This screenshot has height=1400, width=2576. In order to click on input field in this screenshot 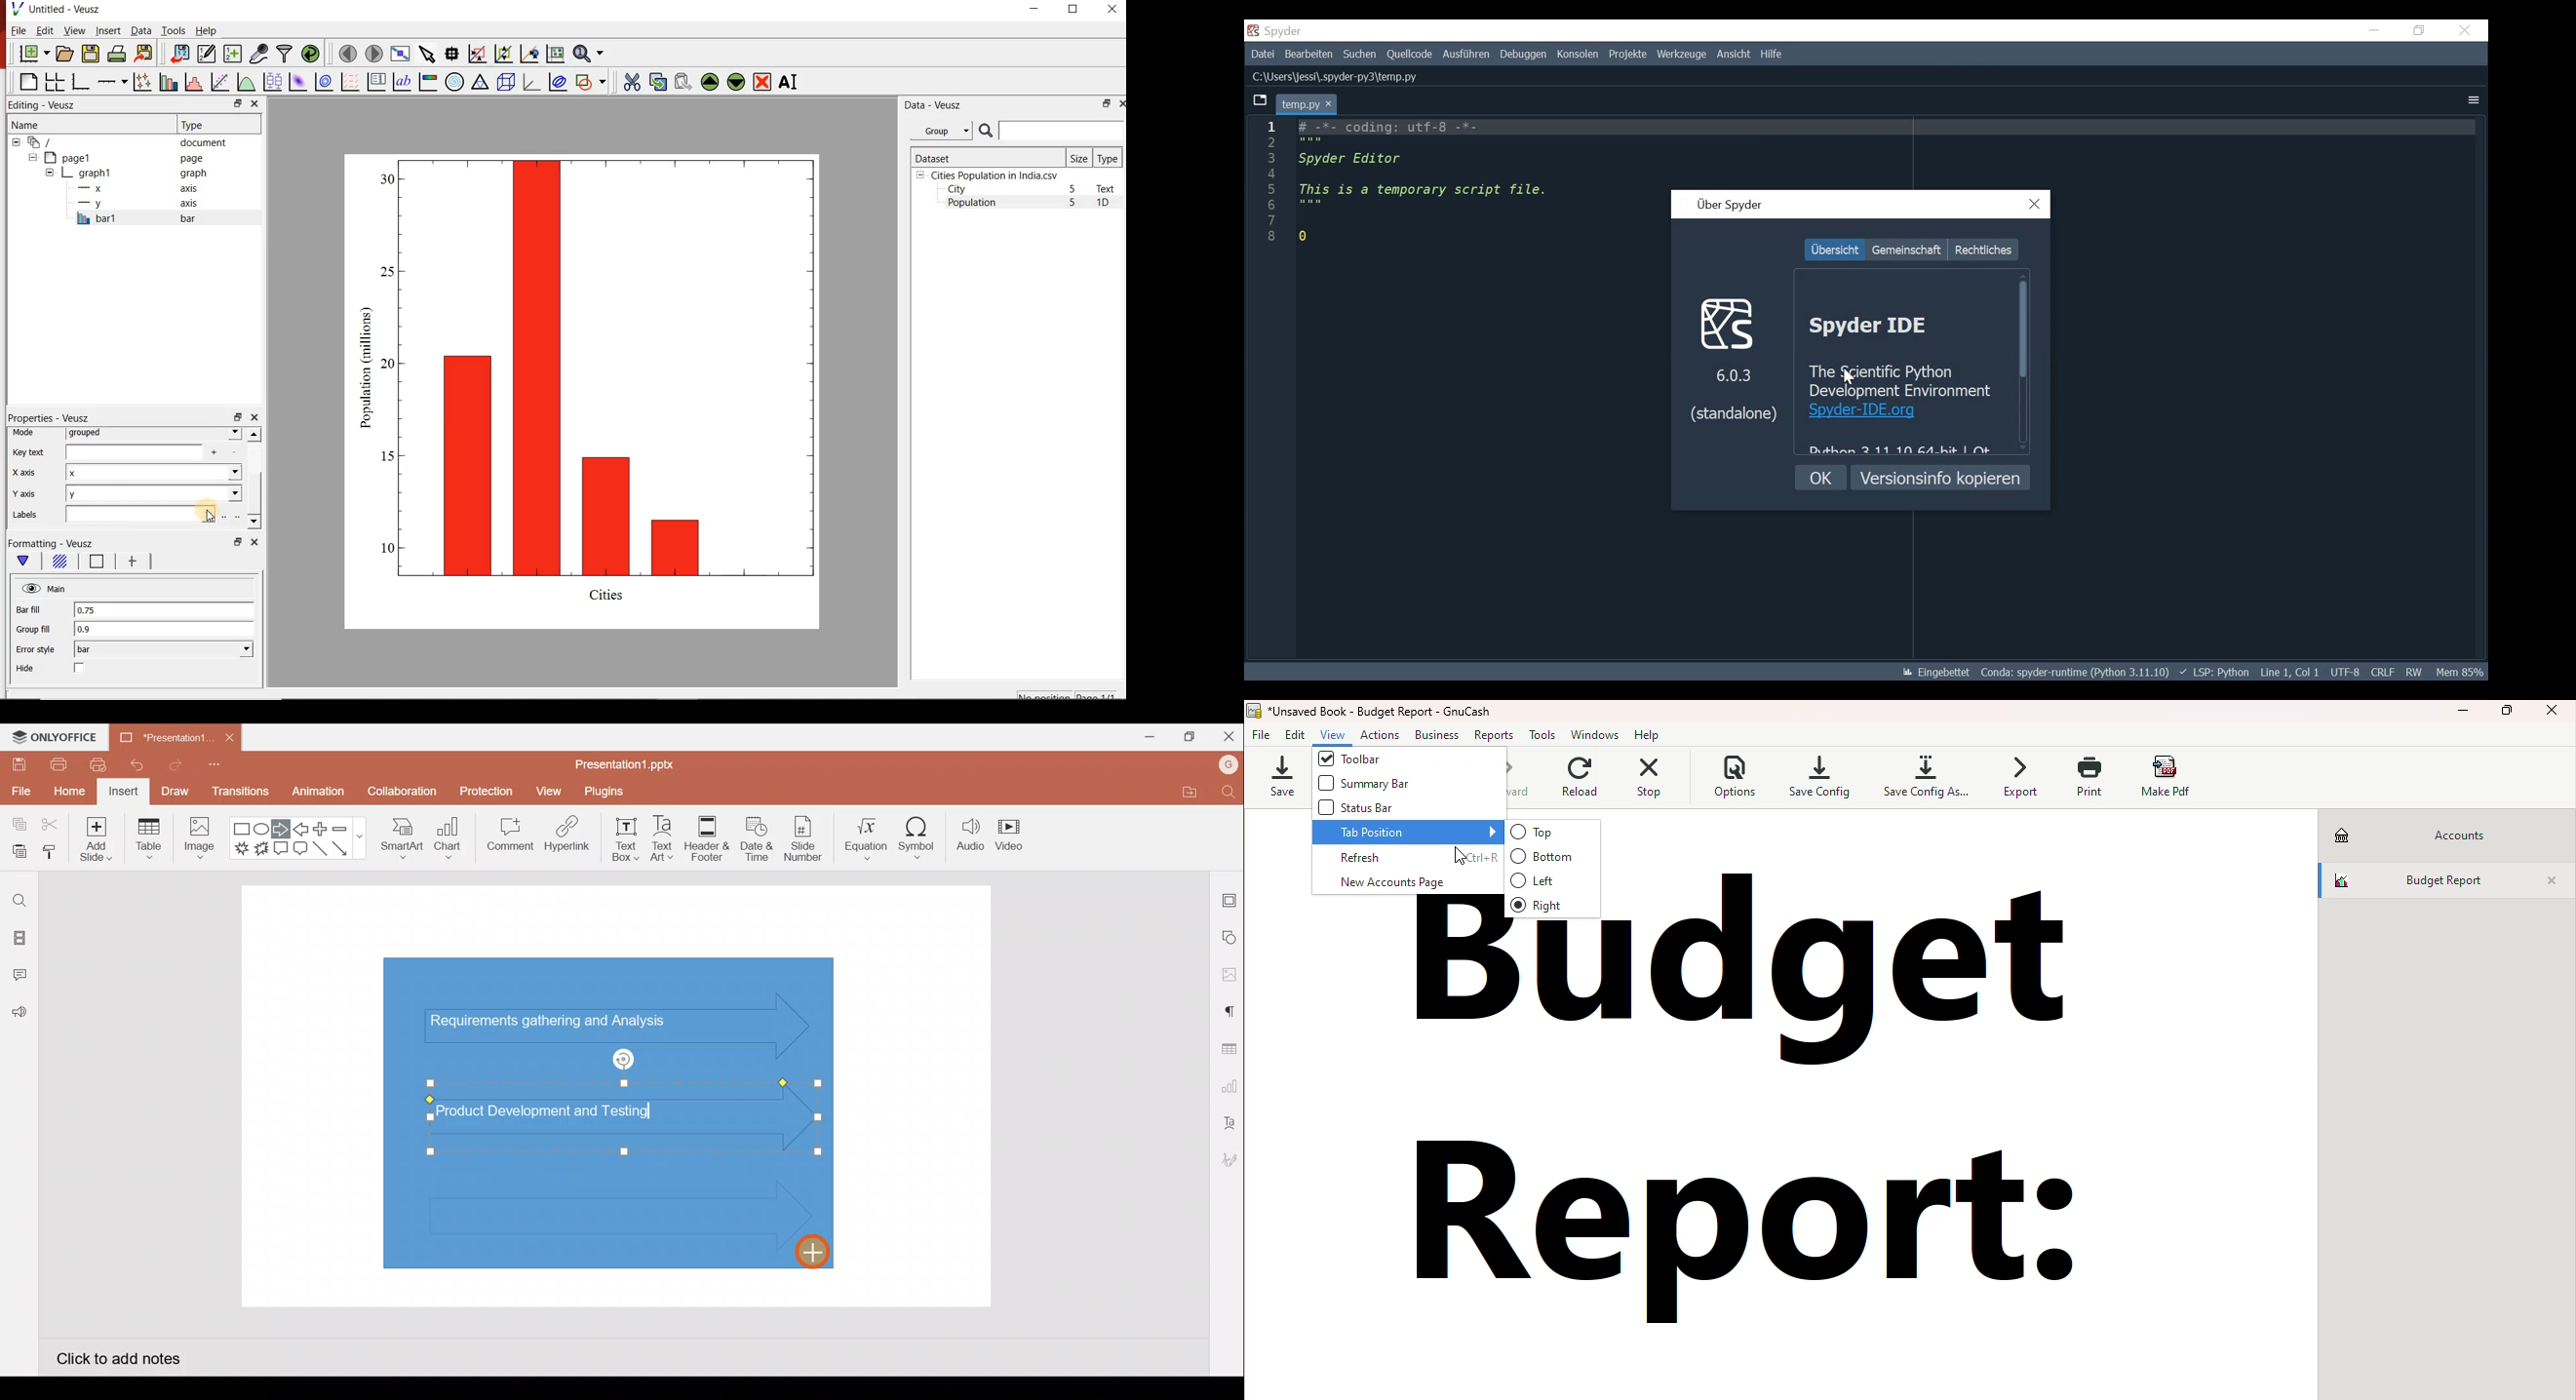, I will do `click(148, 453)`.